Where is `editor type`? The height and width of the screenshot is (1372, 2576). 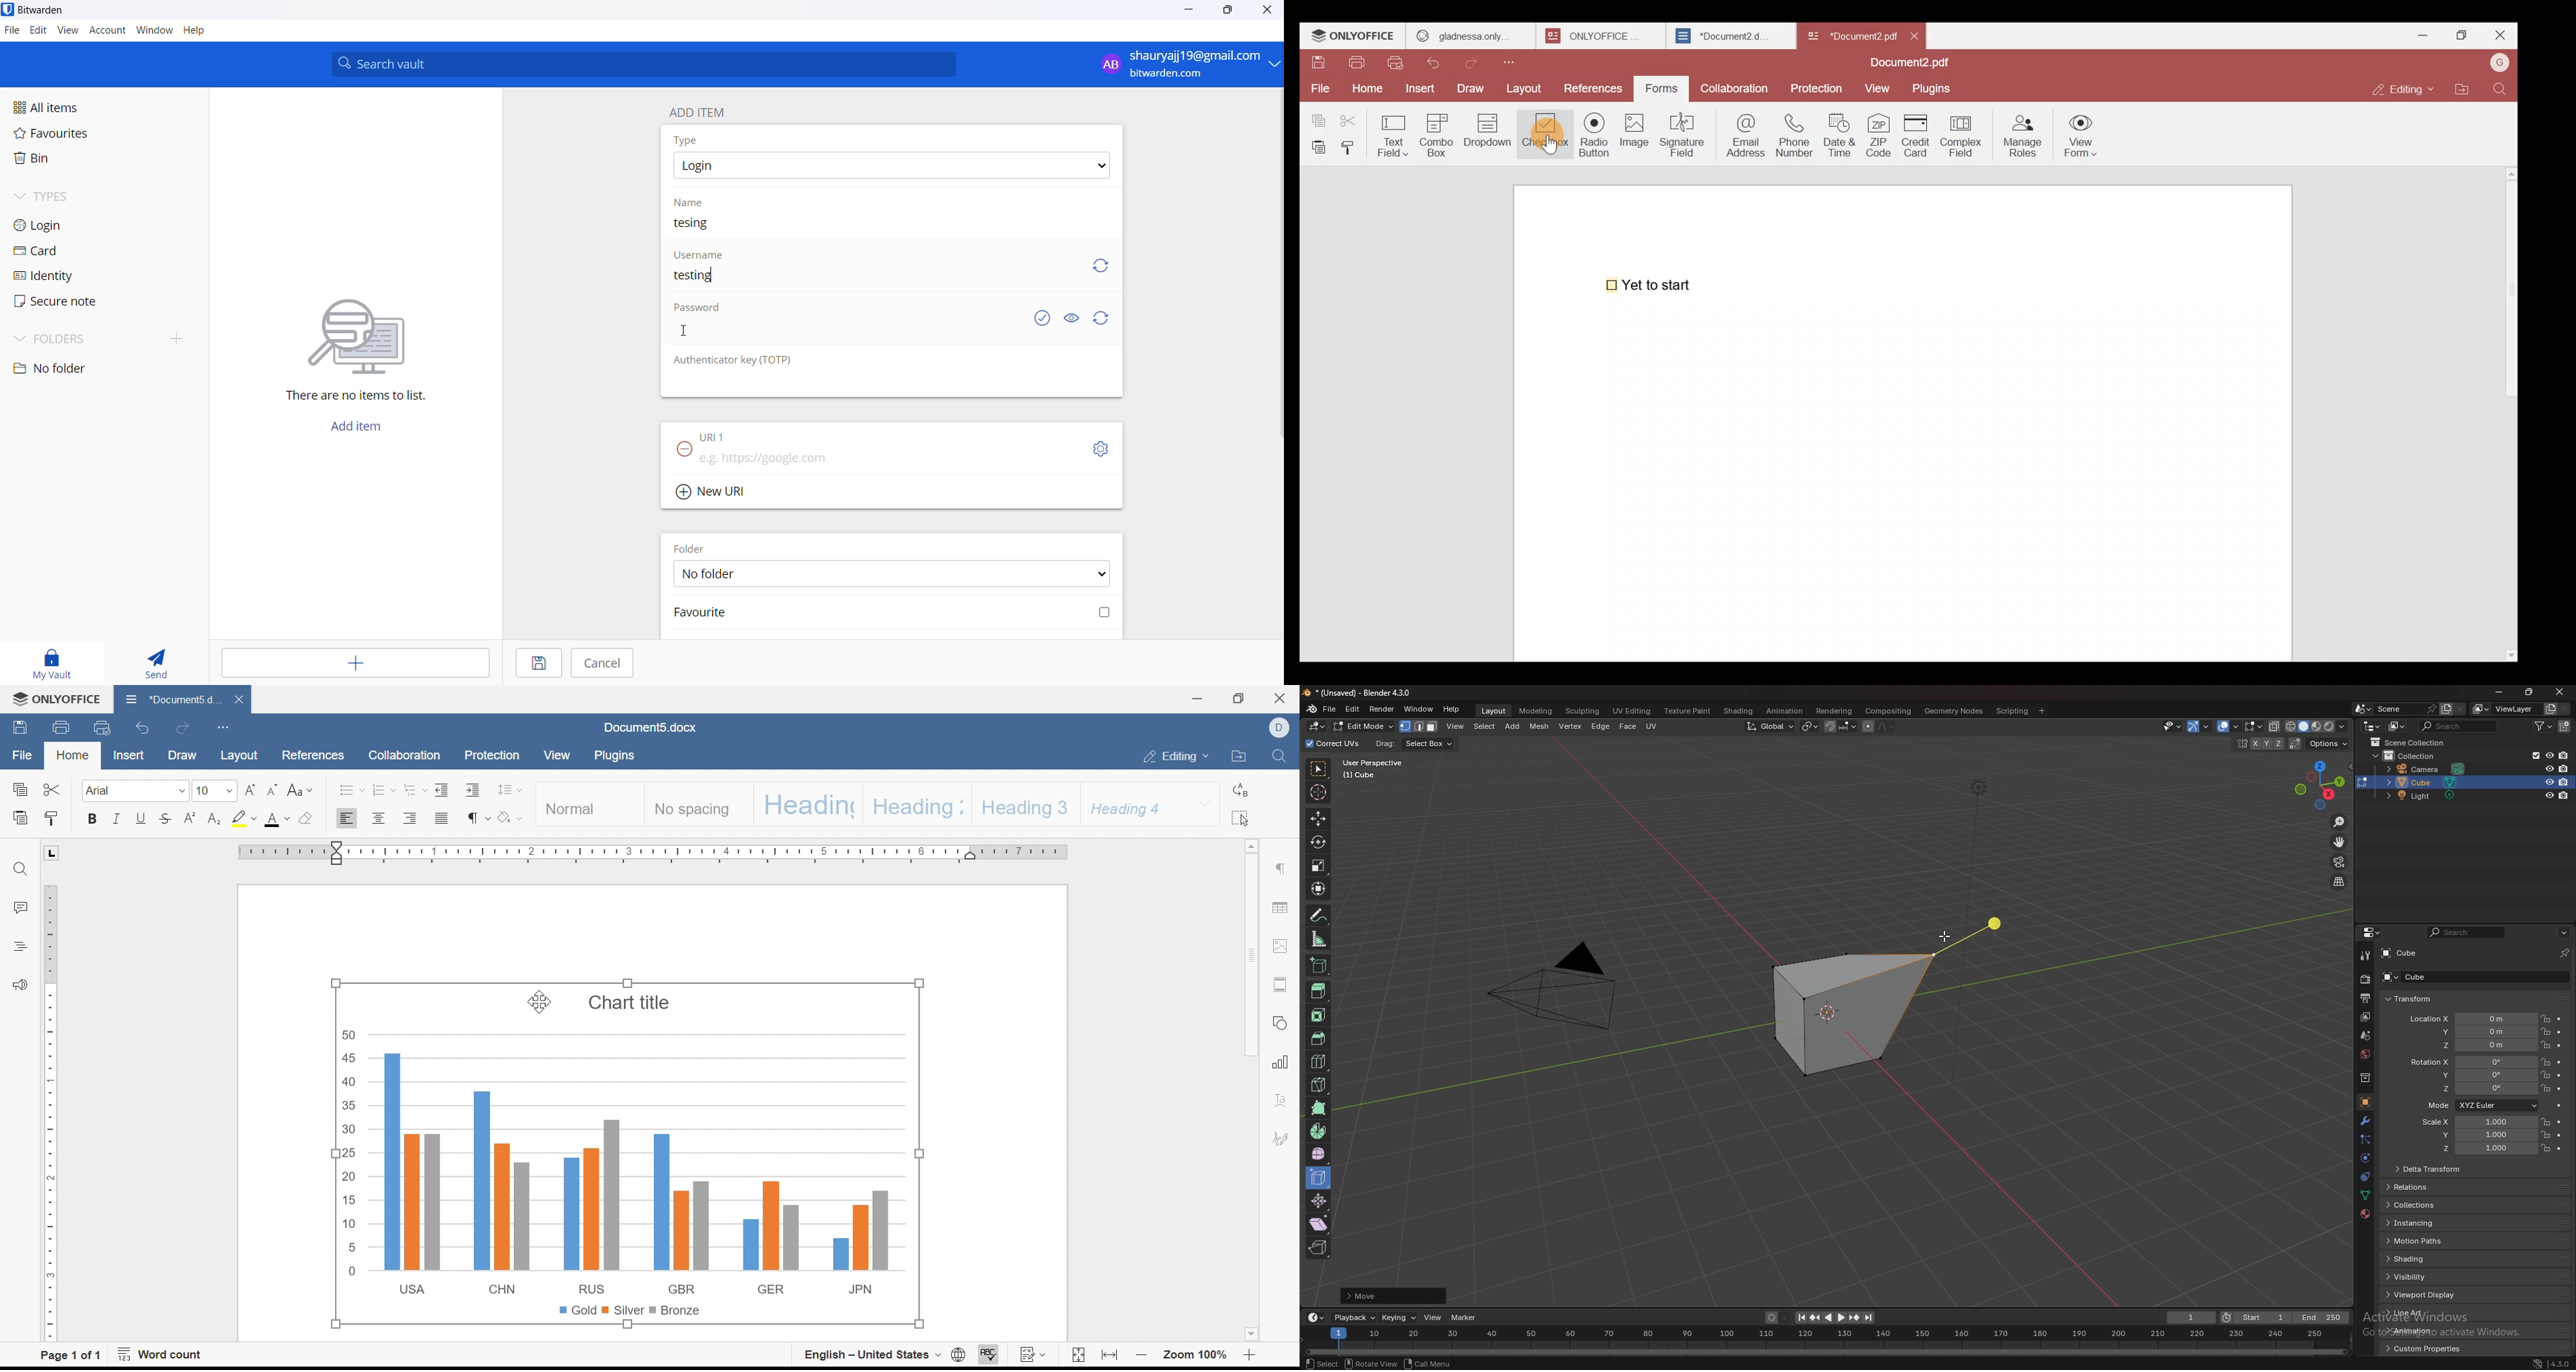
editor type is located at coordinates (1316, 1317).